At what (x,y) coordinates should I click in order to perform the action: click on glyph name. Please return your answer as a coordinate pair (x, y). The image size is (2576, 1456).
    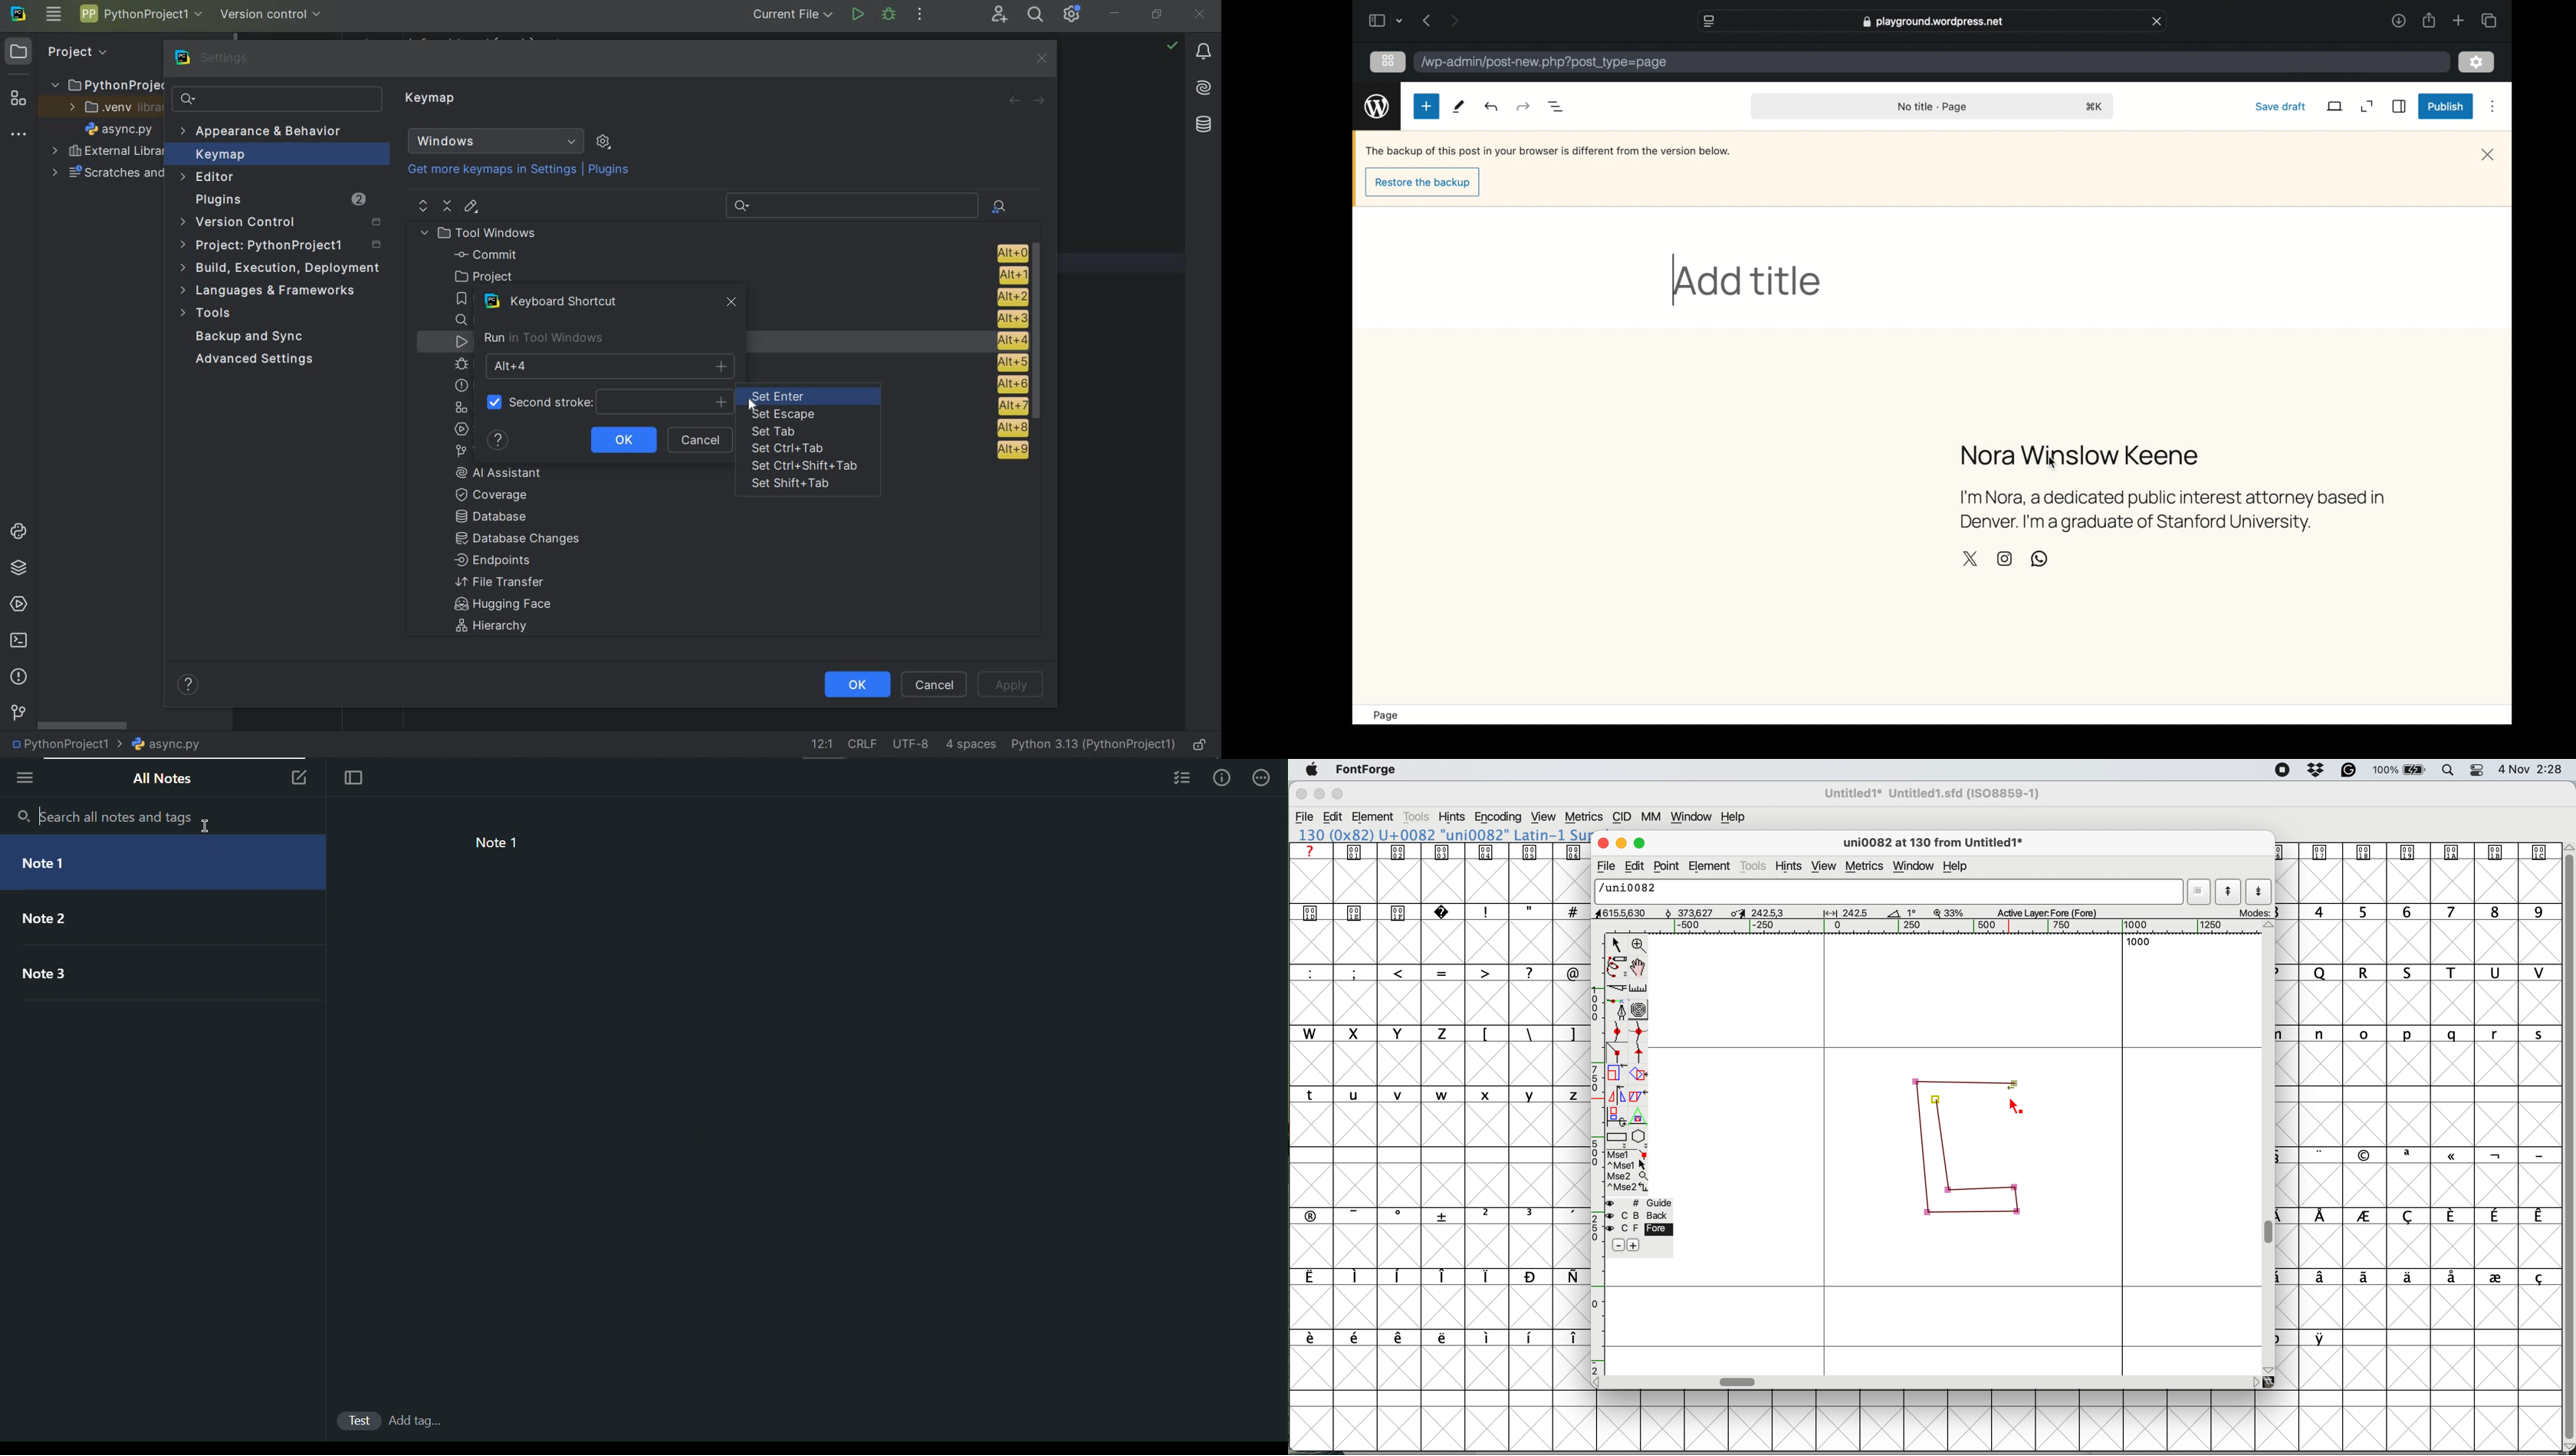
    Looking at the image, I should click on (1886, 891).